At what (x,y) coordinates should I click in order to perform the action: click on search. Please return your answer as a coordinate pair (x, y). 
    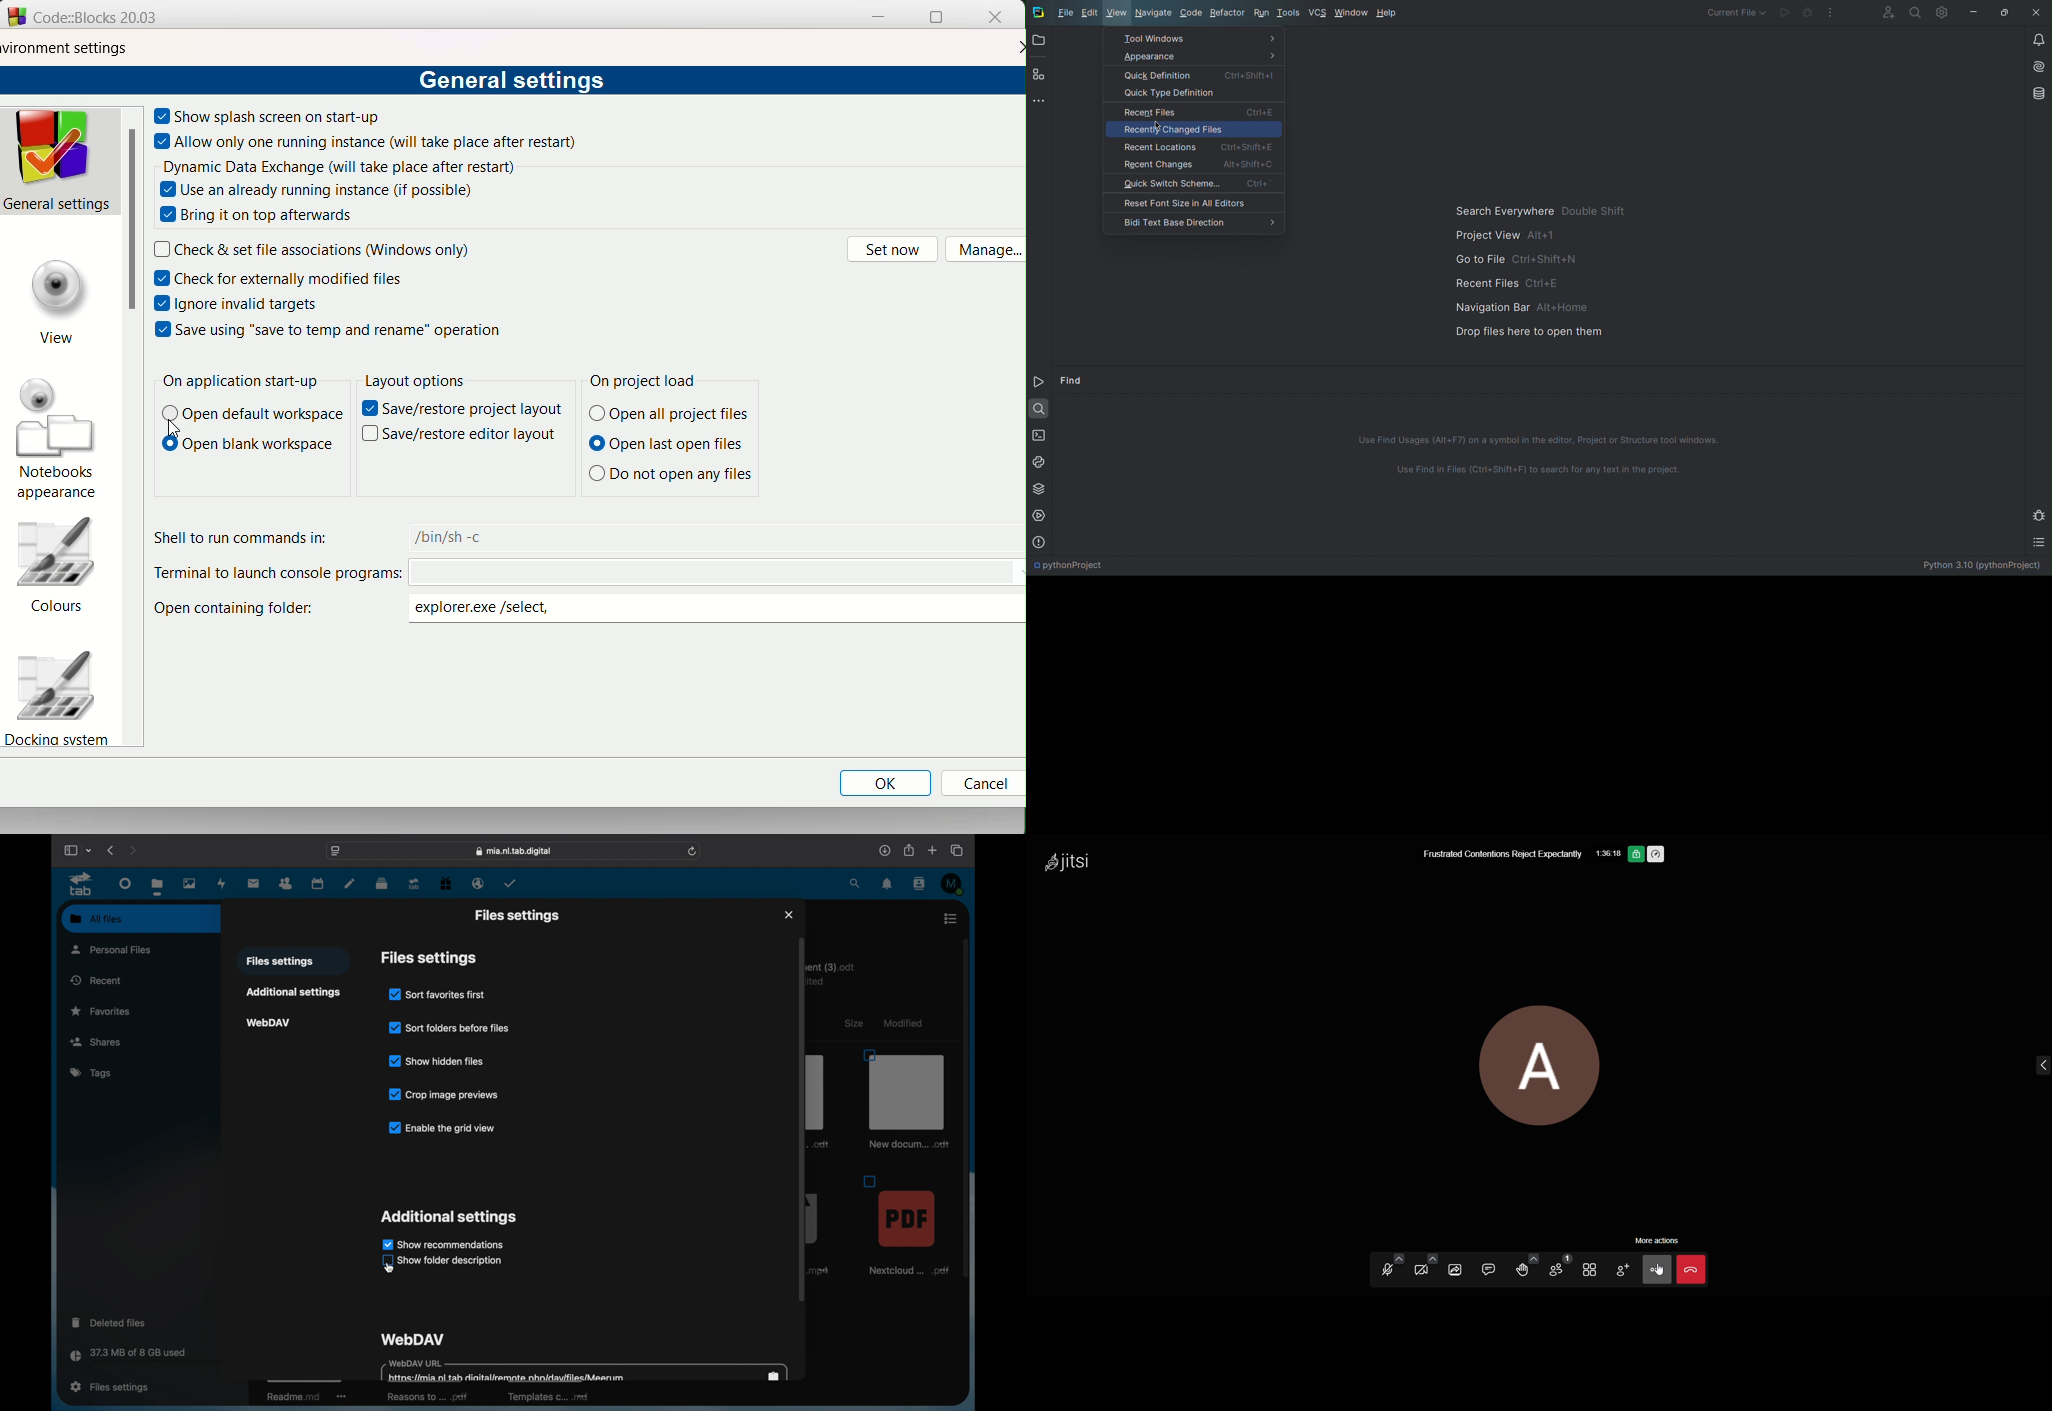
    Looking at the image, I should click on (856, 883).